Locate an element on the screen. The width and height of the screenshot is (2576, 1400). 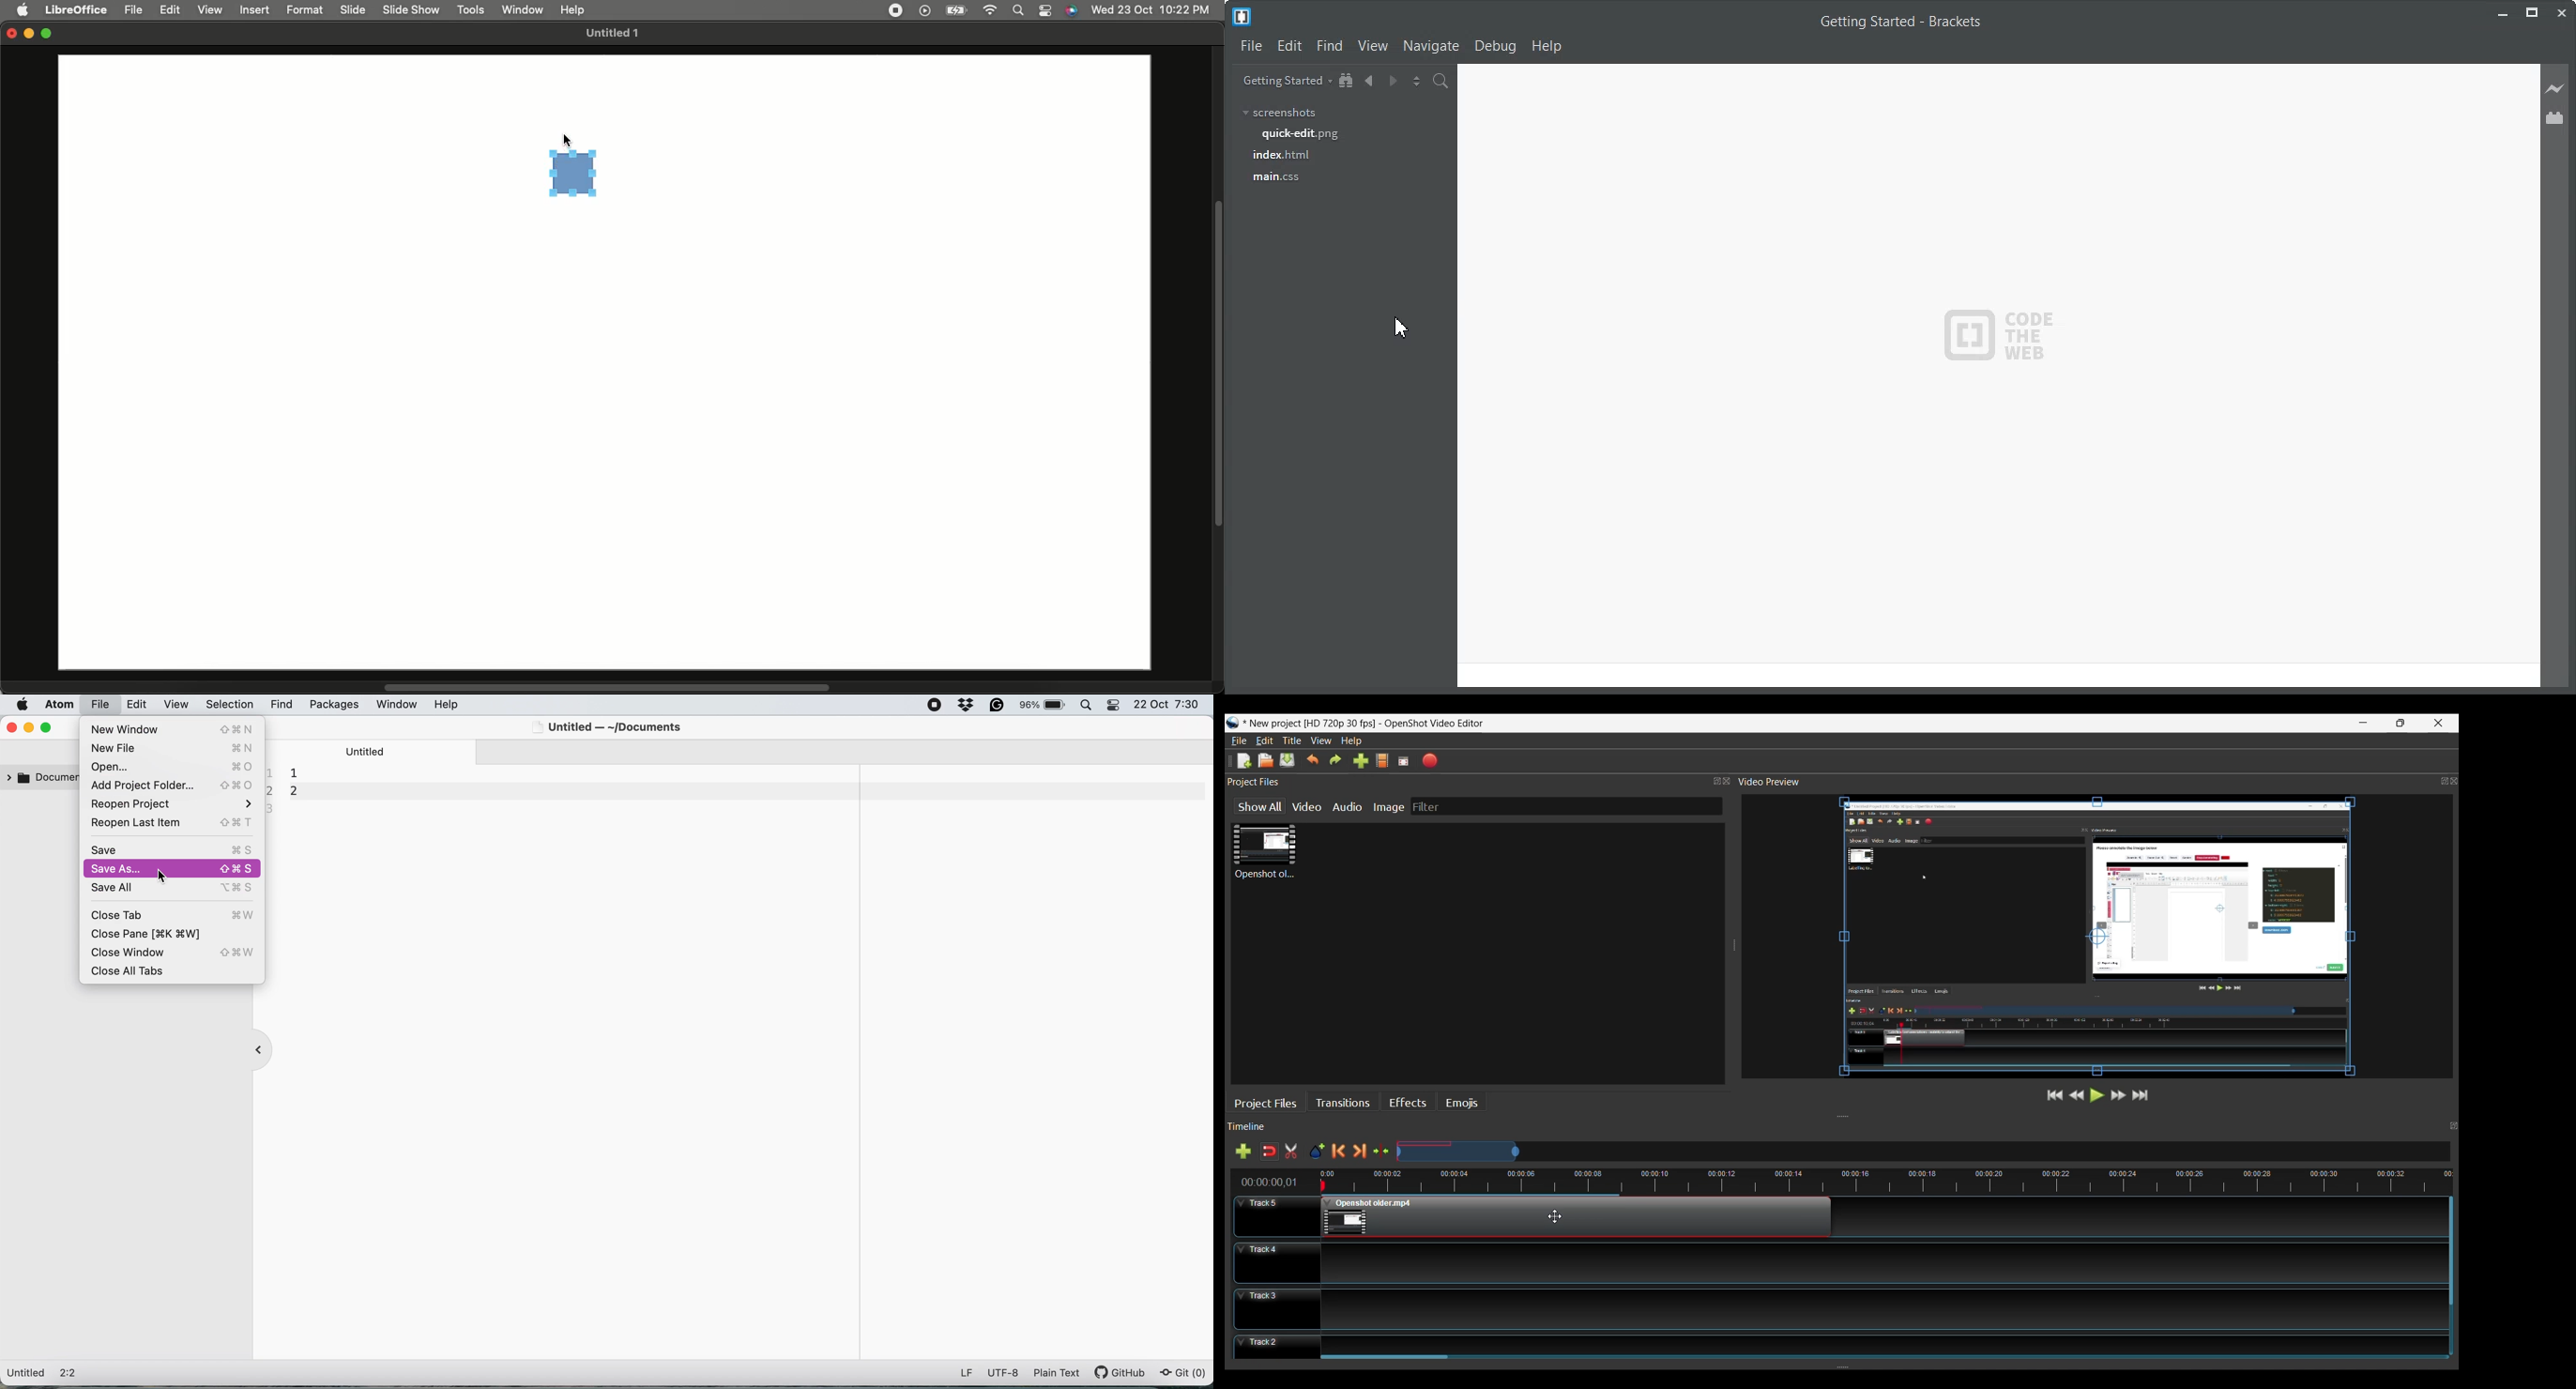
Horizontal Scroll bar is located at coordinates (1387, 1360).